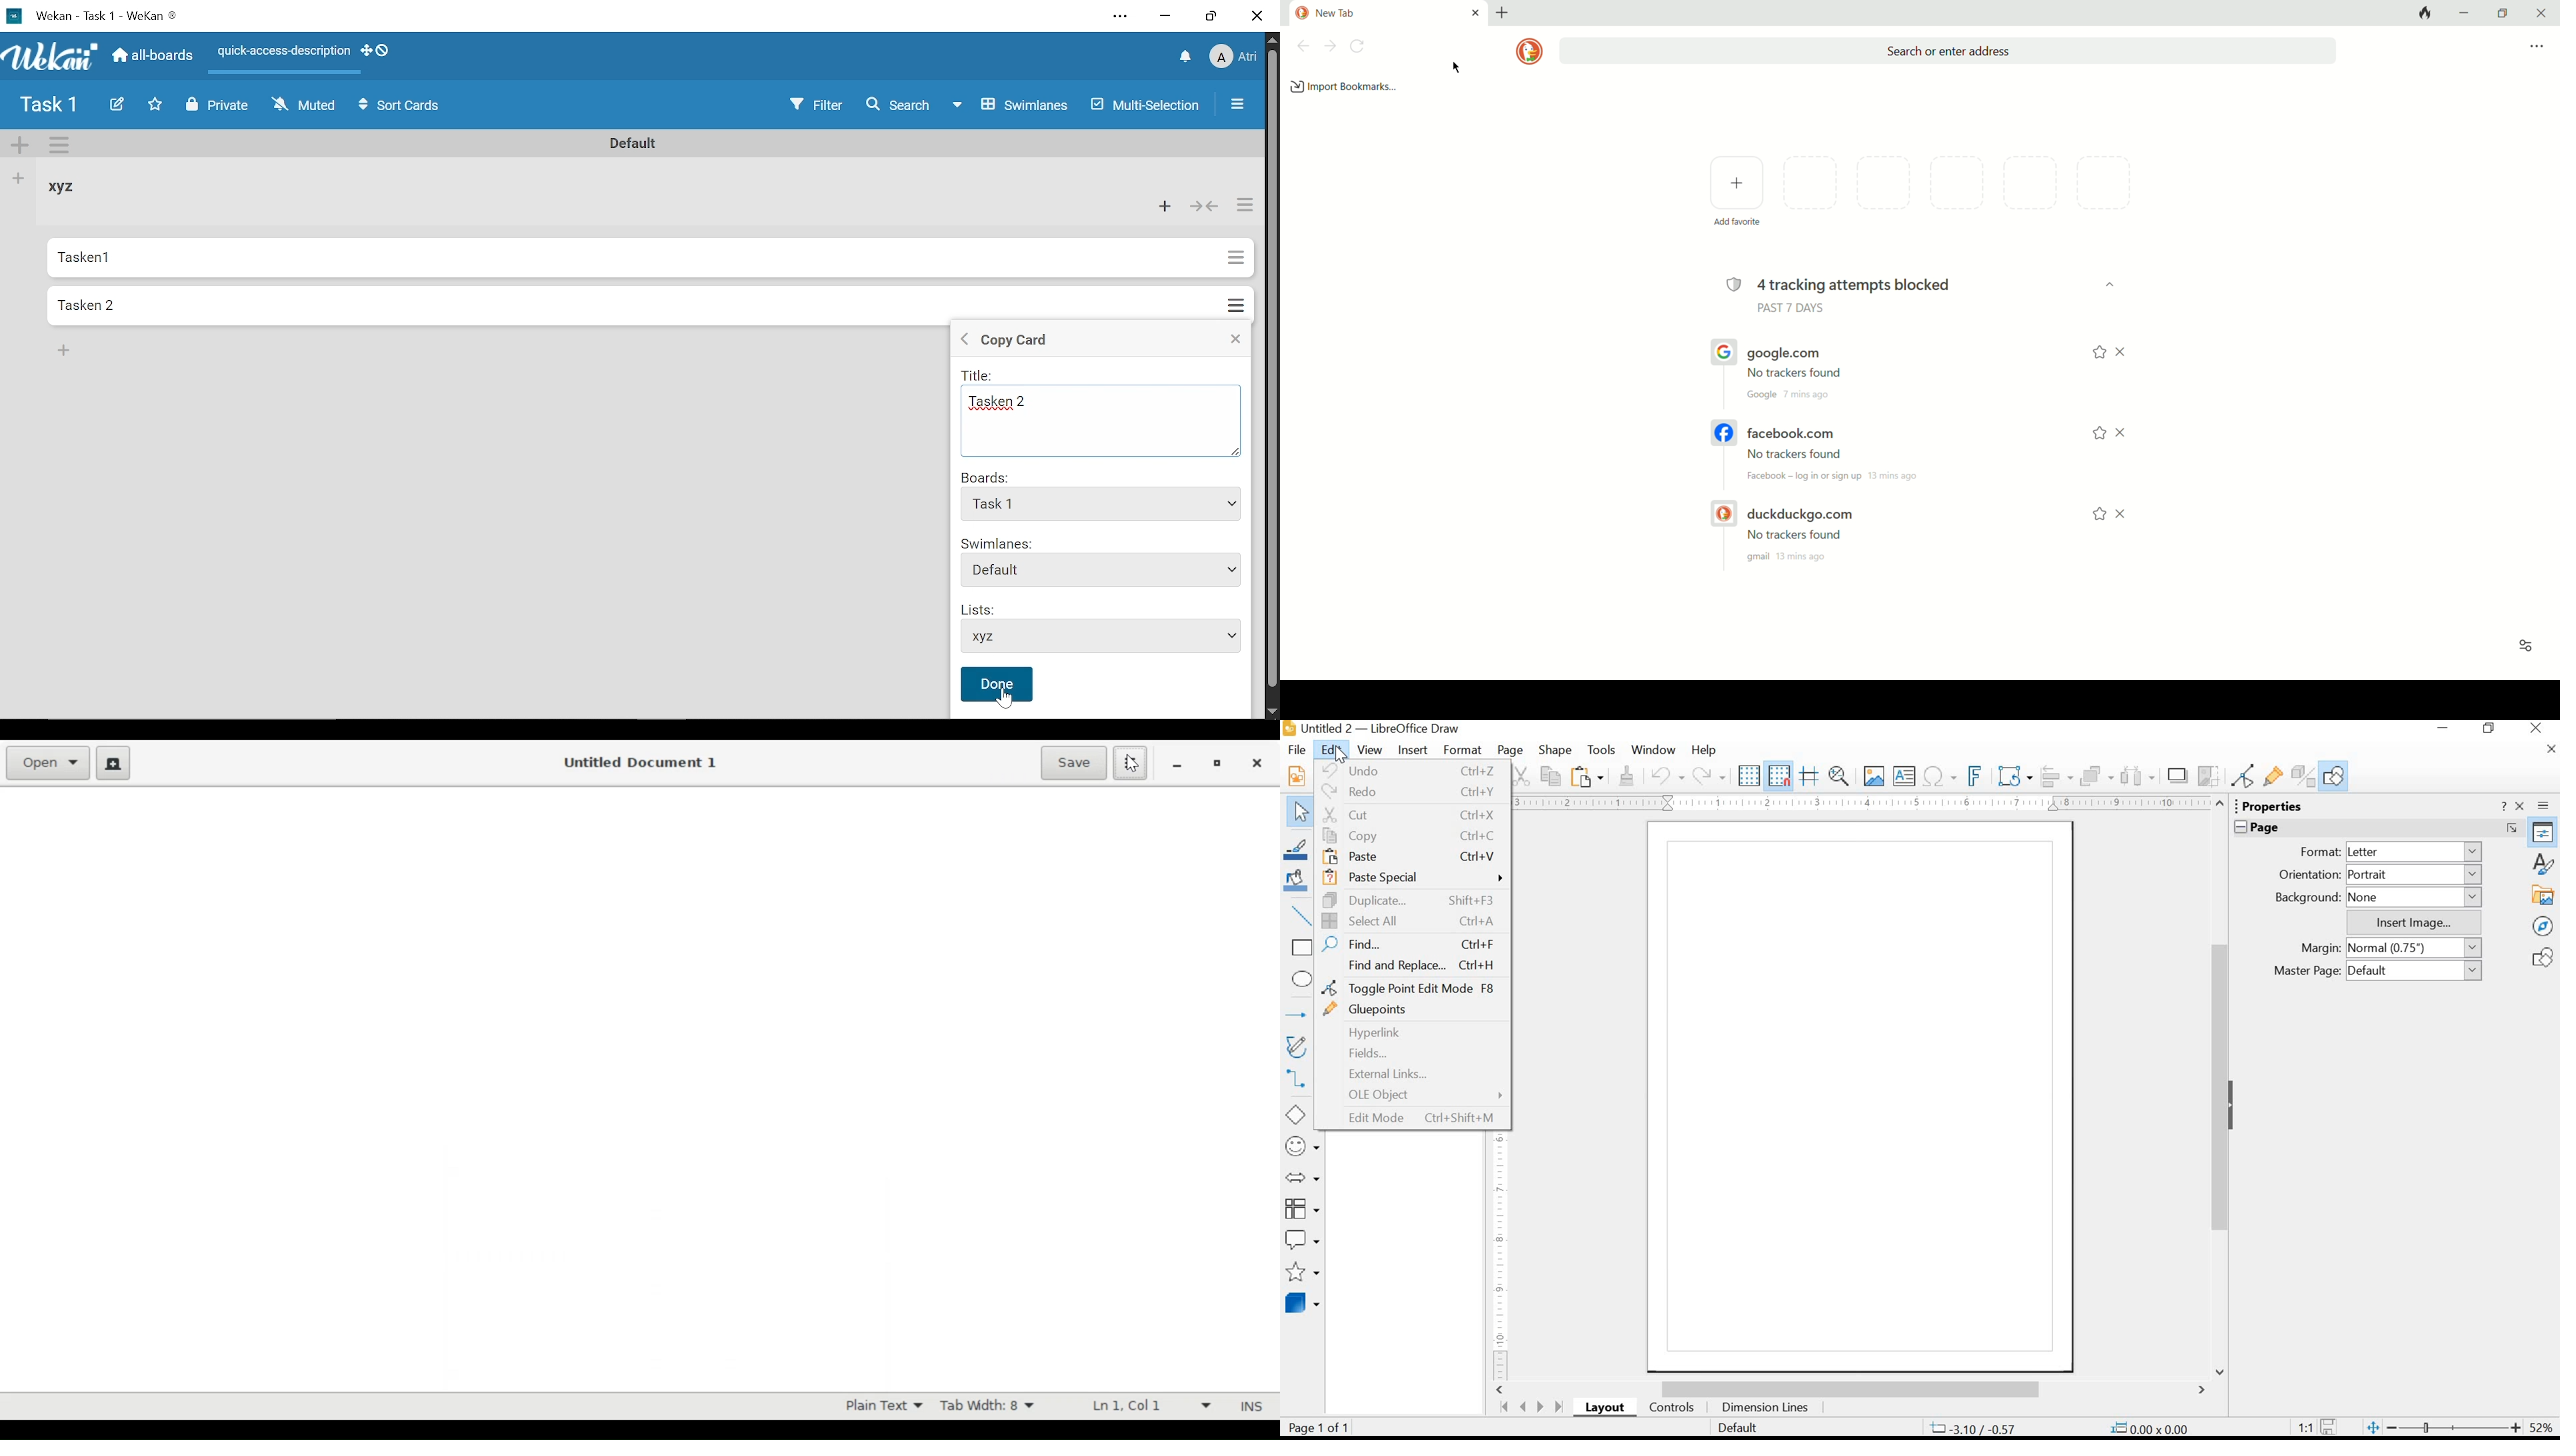 The image size is (2576, 1456). What do you see at coordinates (1939, 777) in the screenshot?
I see `Insert Special Characters` at bounding box center [1939, 777].